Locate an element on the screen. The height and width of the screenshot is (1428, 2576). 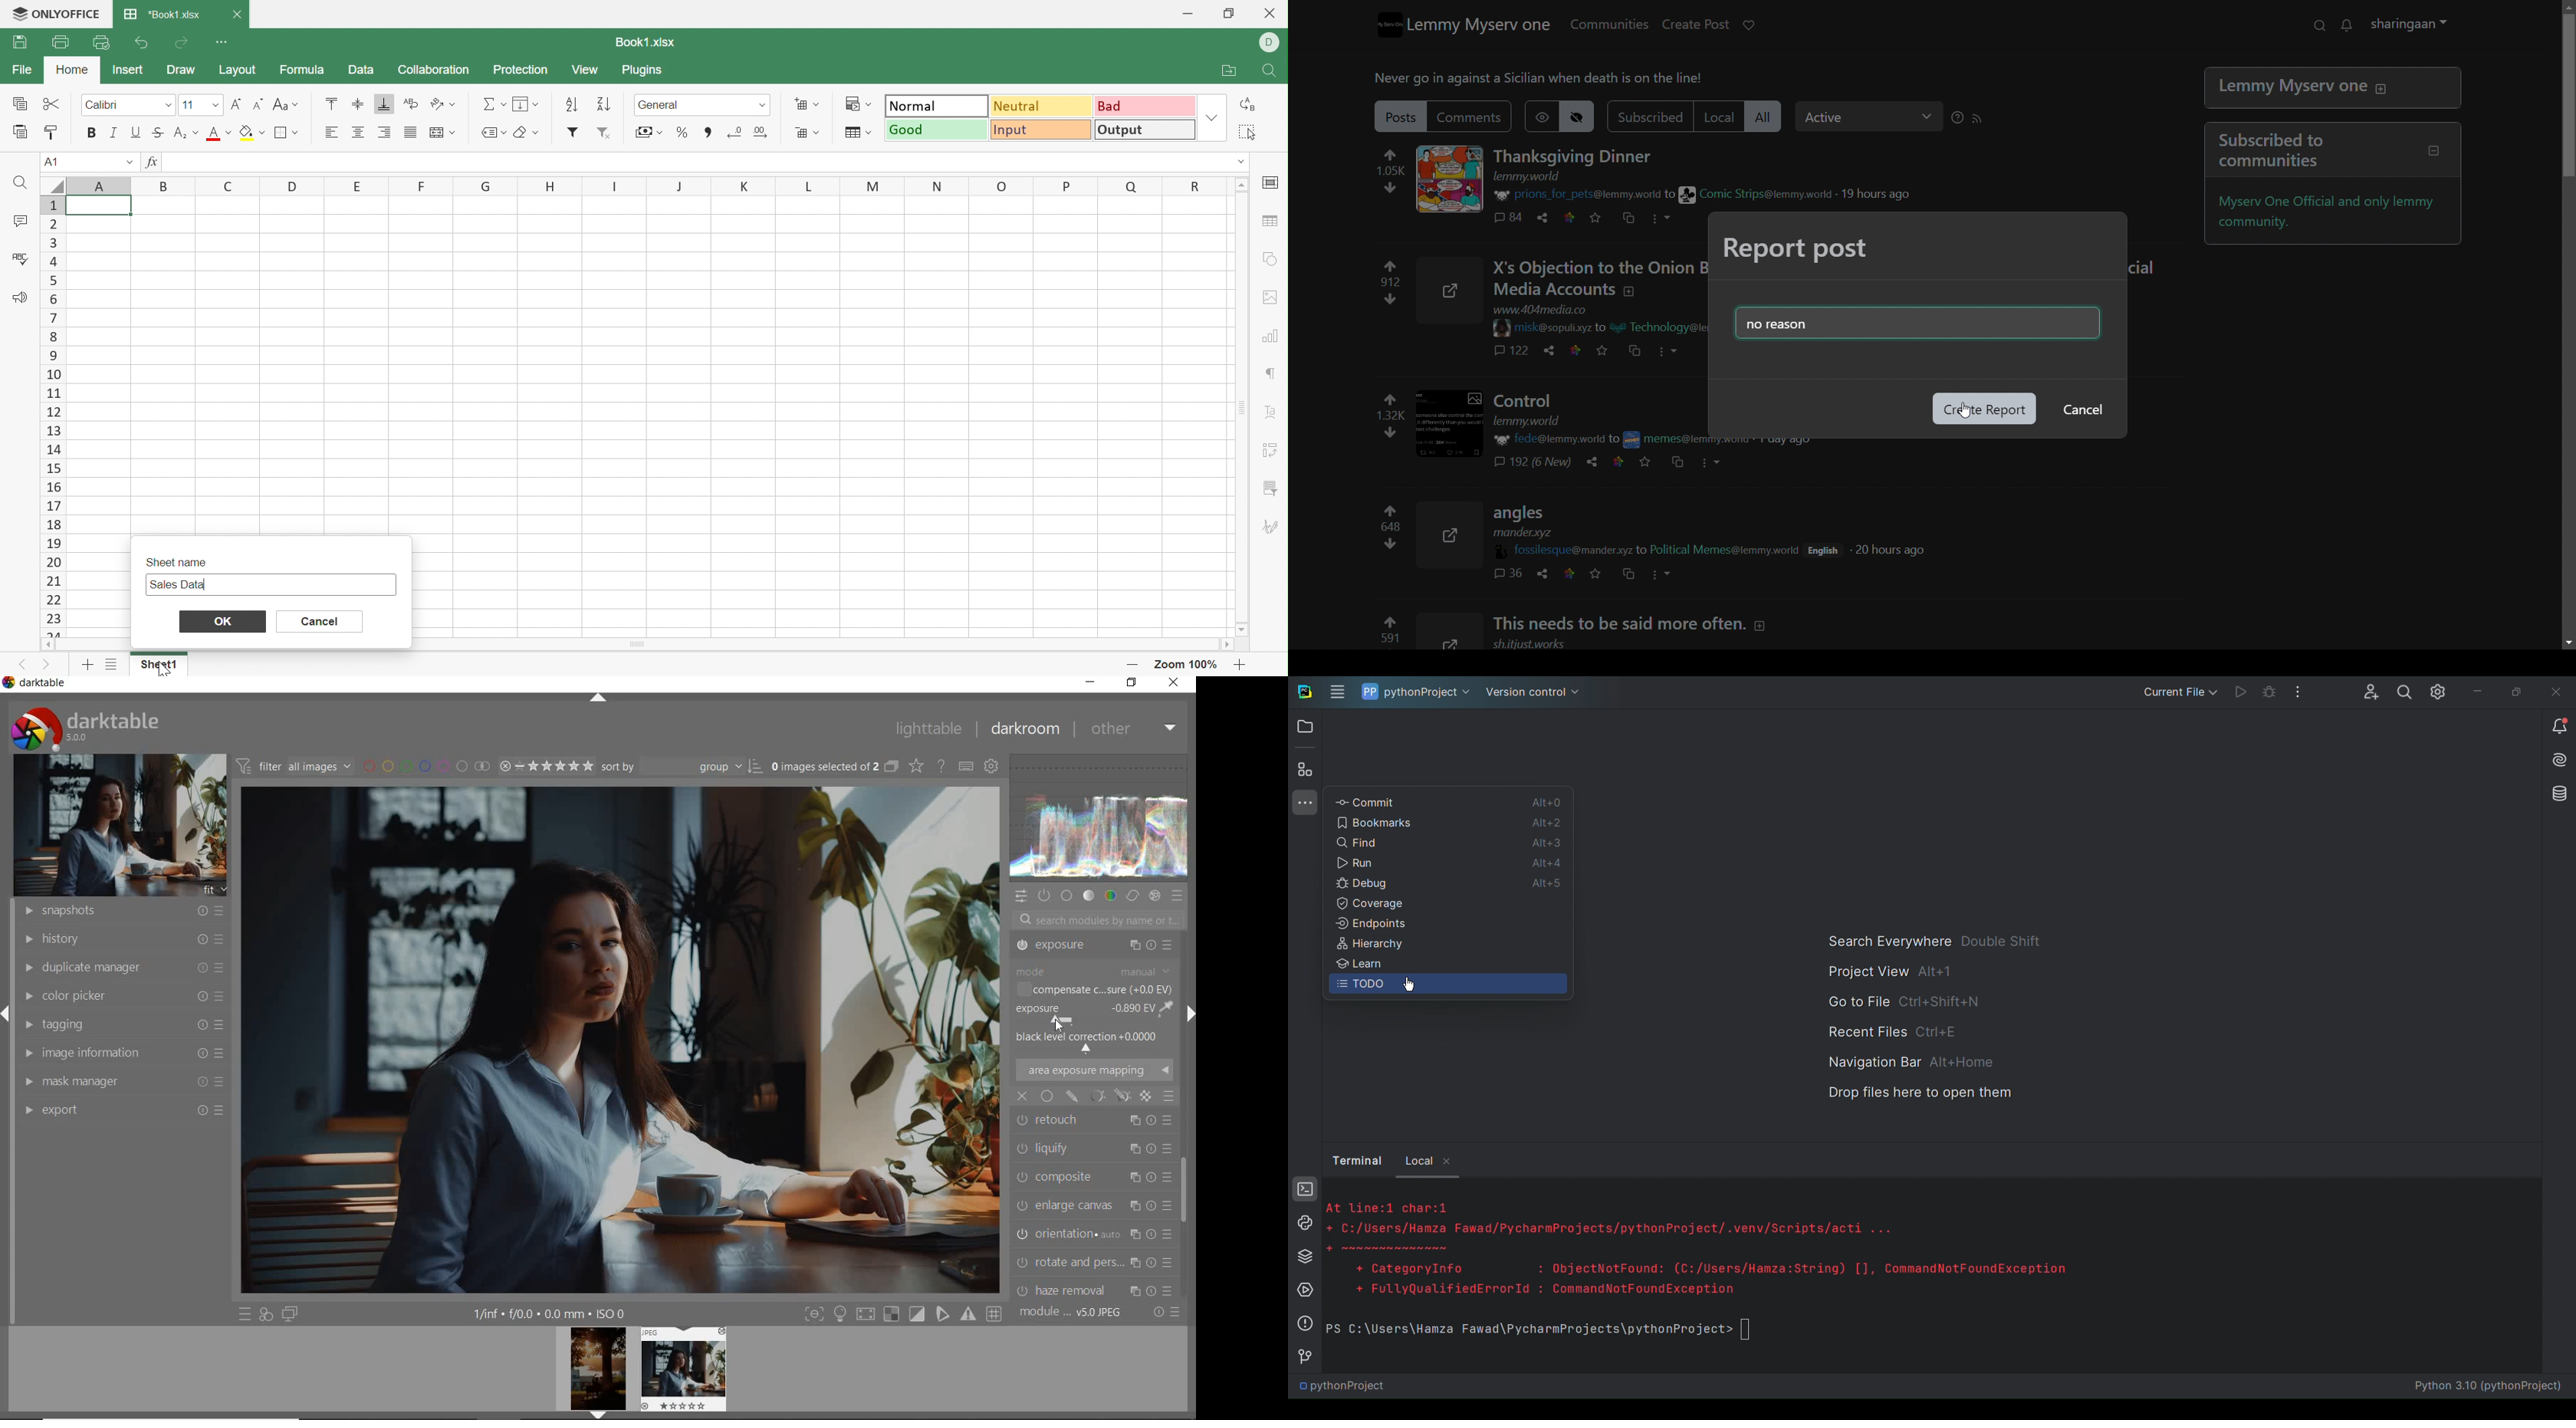
Sheet name is located at coordinates (175, 562).